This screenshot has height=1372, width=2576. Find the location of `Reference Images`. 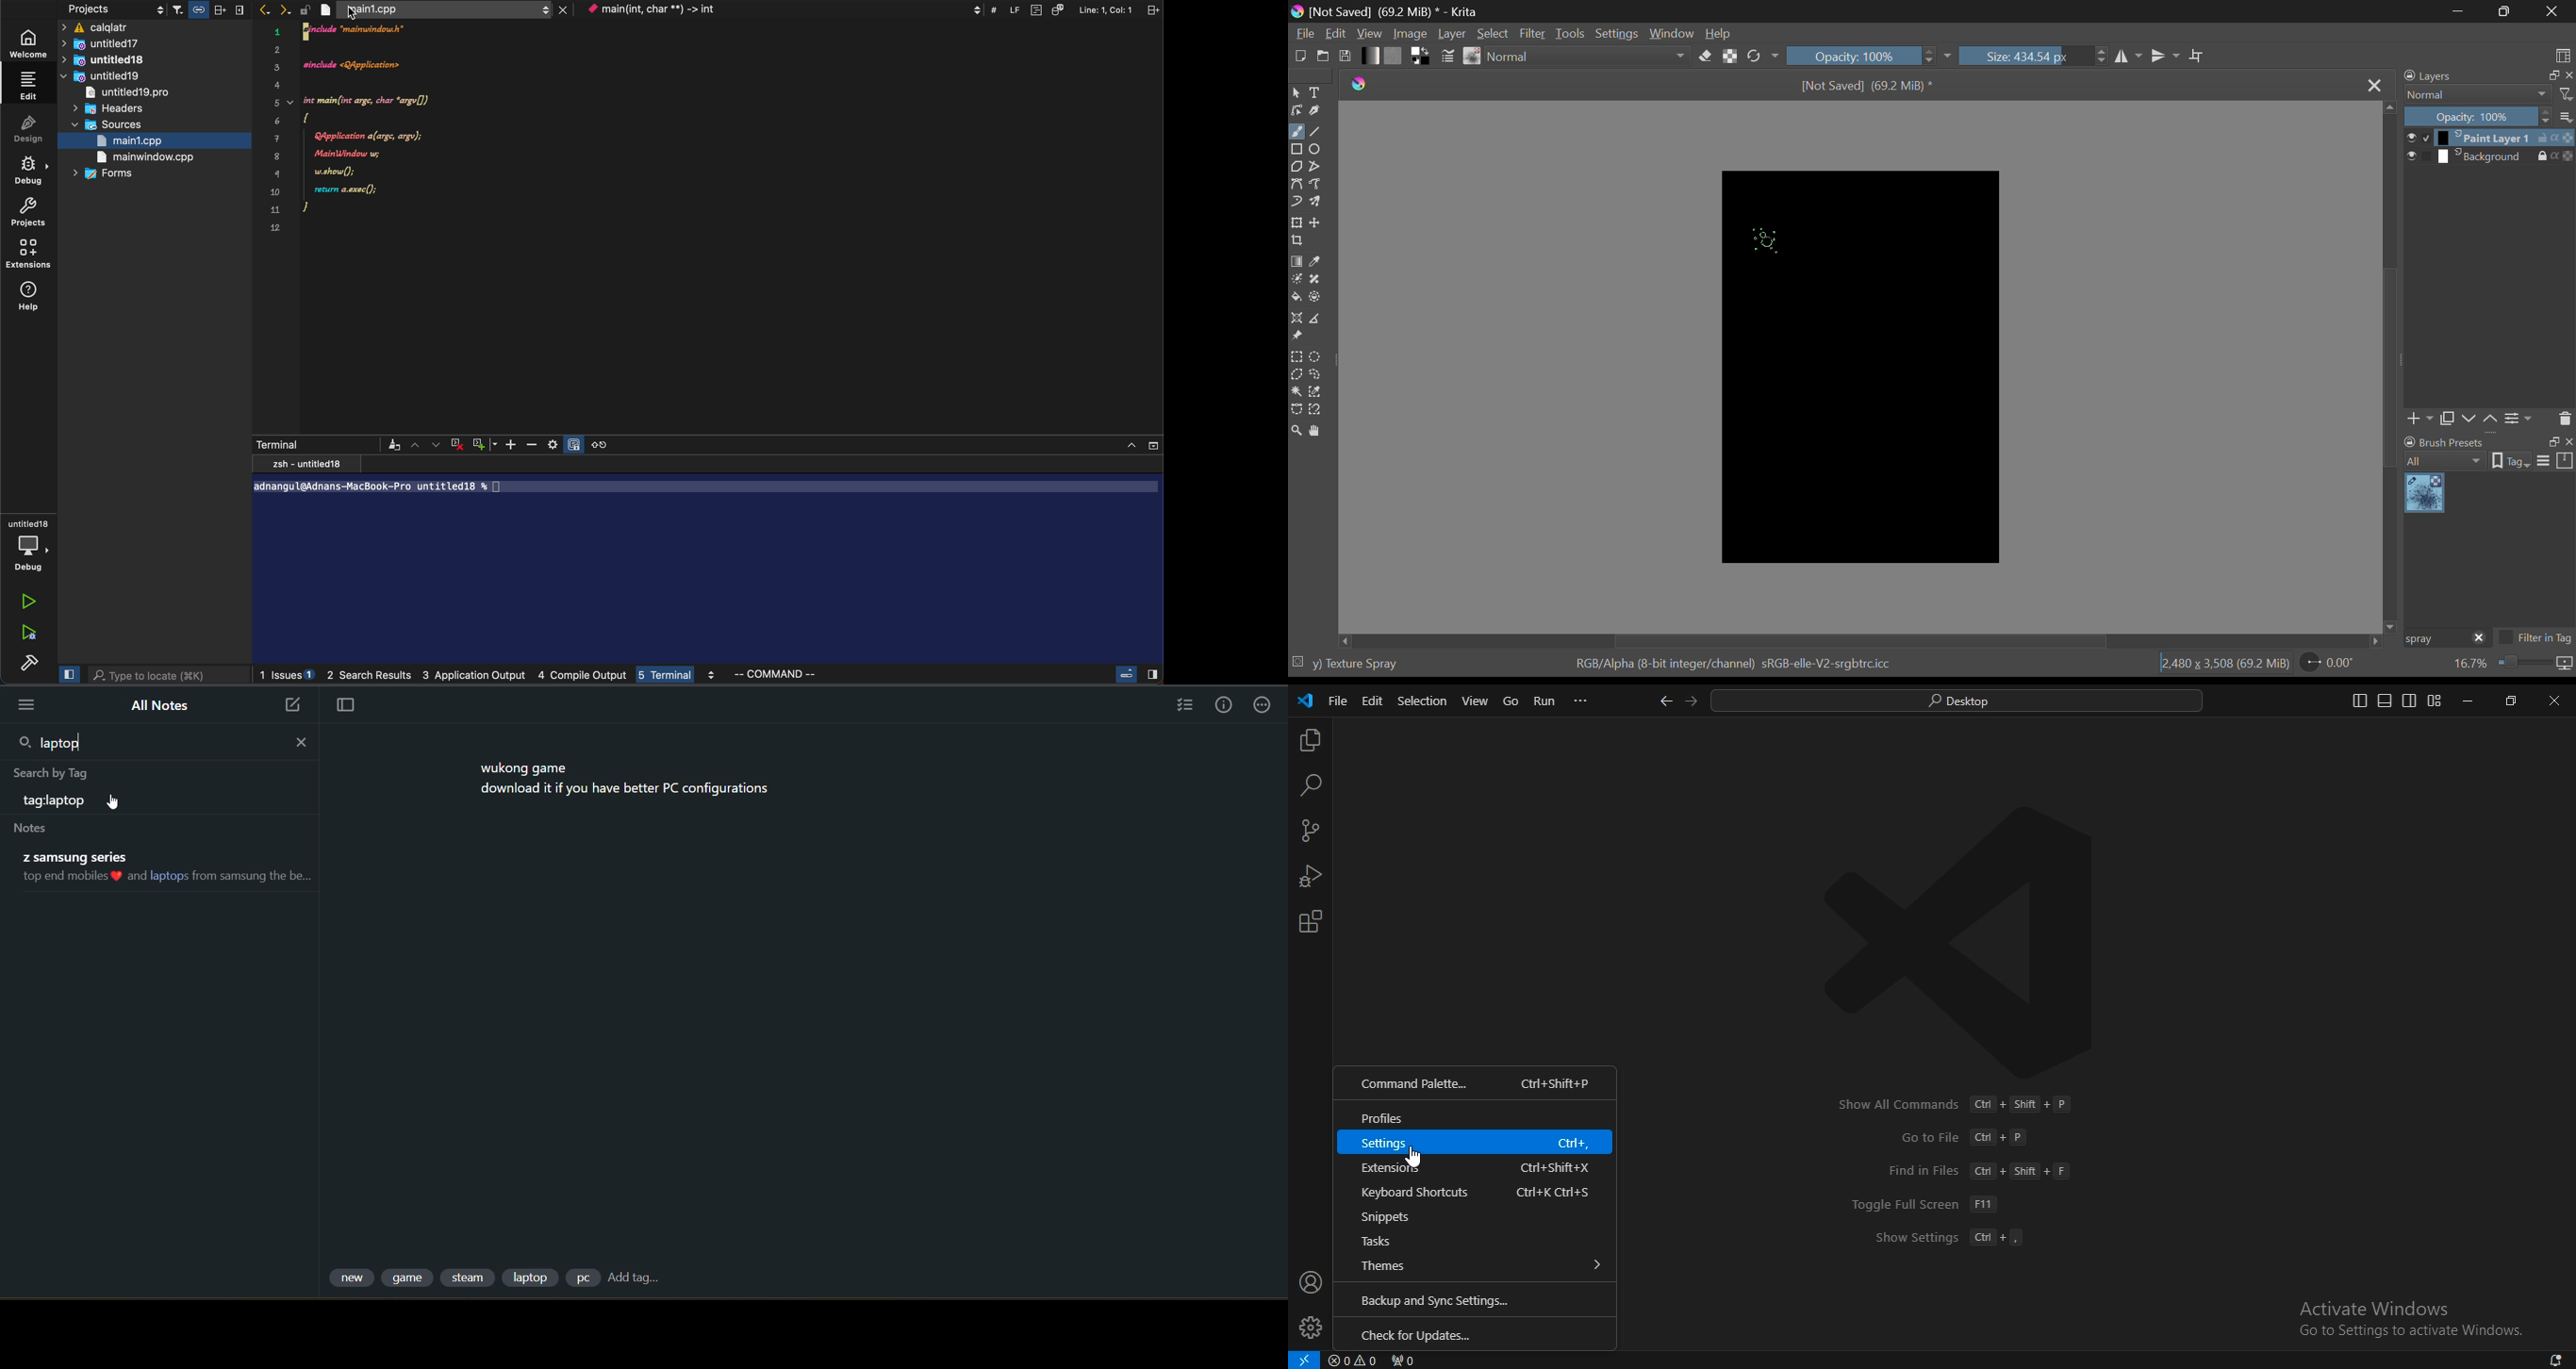

Reference Images is located at coordinates (1296, 336).